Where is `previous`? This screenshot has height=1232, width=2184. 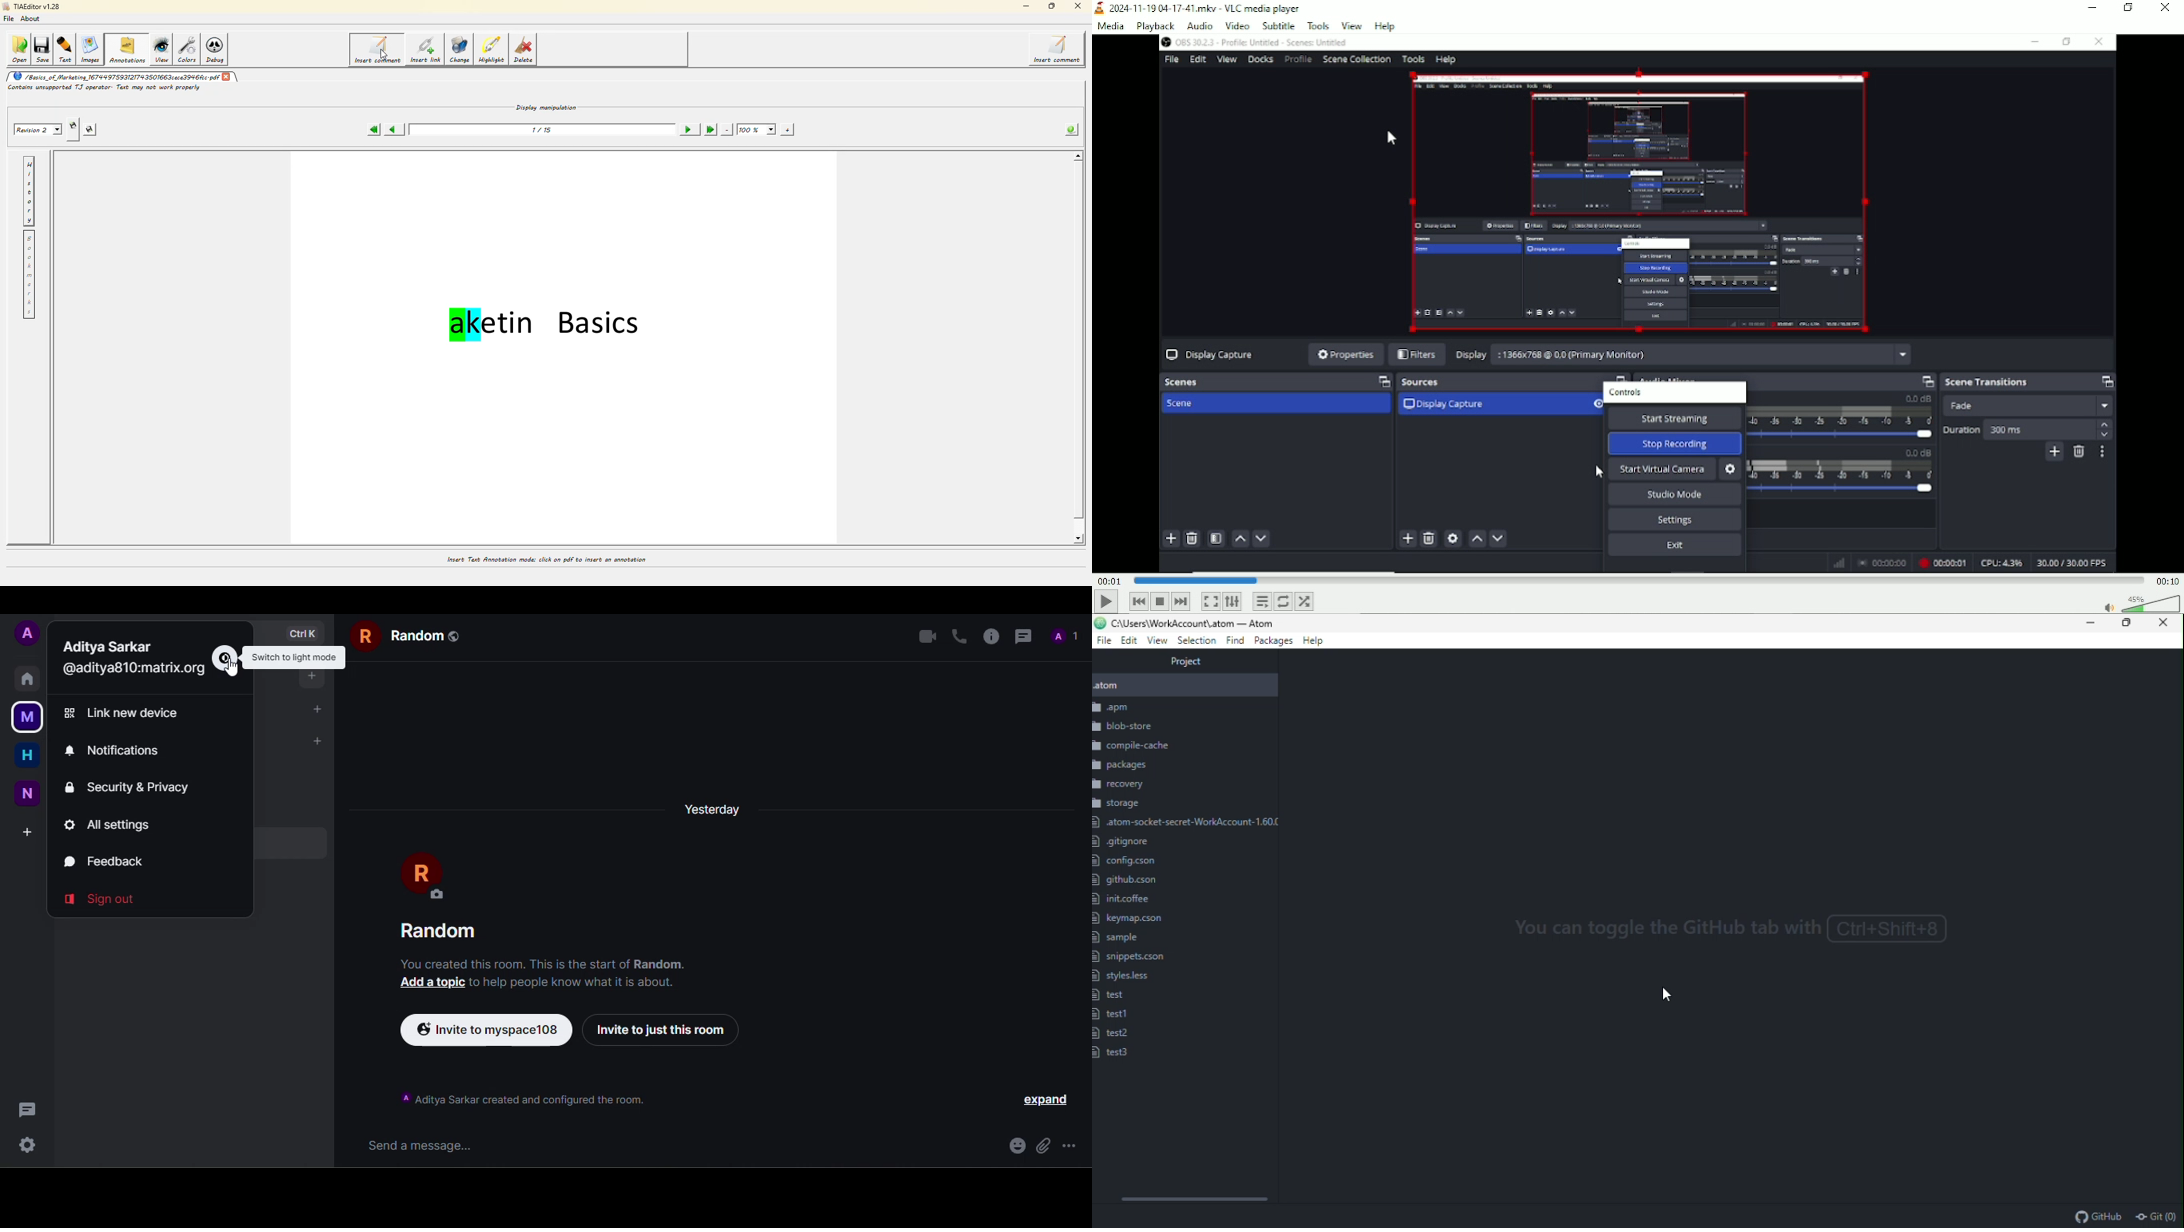 previous is located at coordinates (1138, 602).